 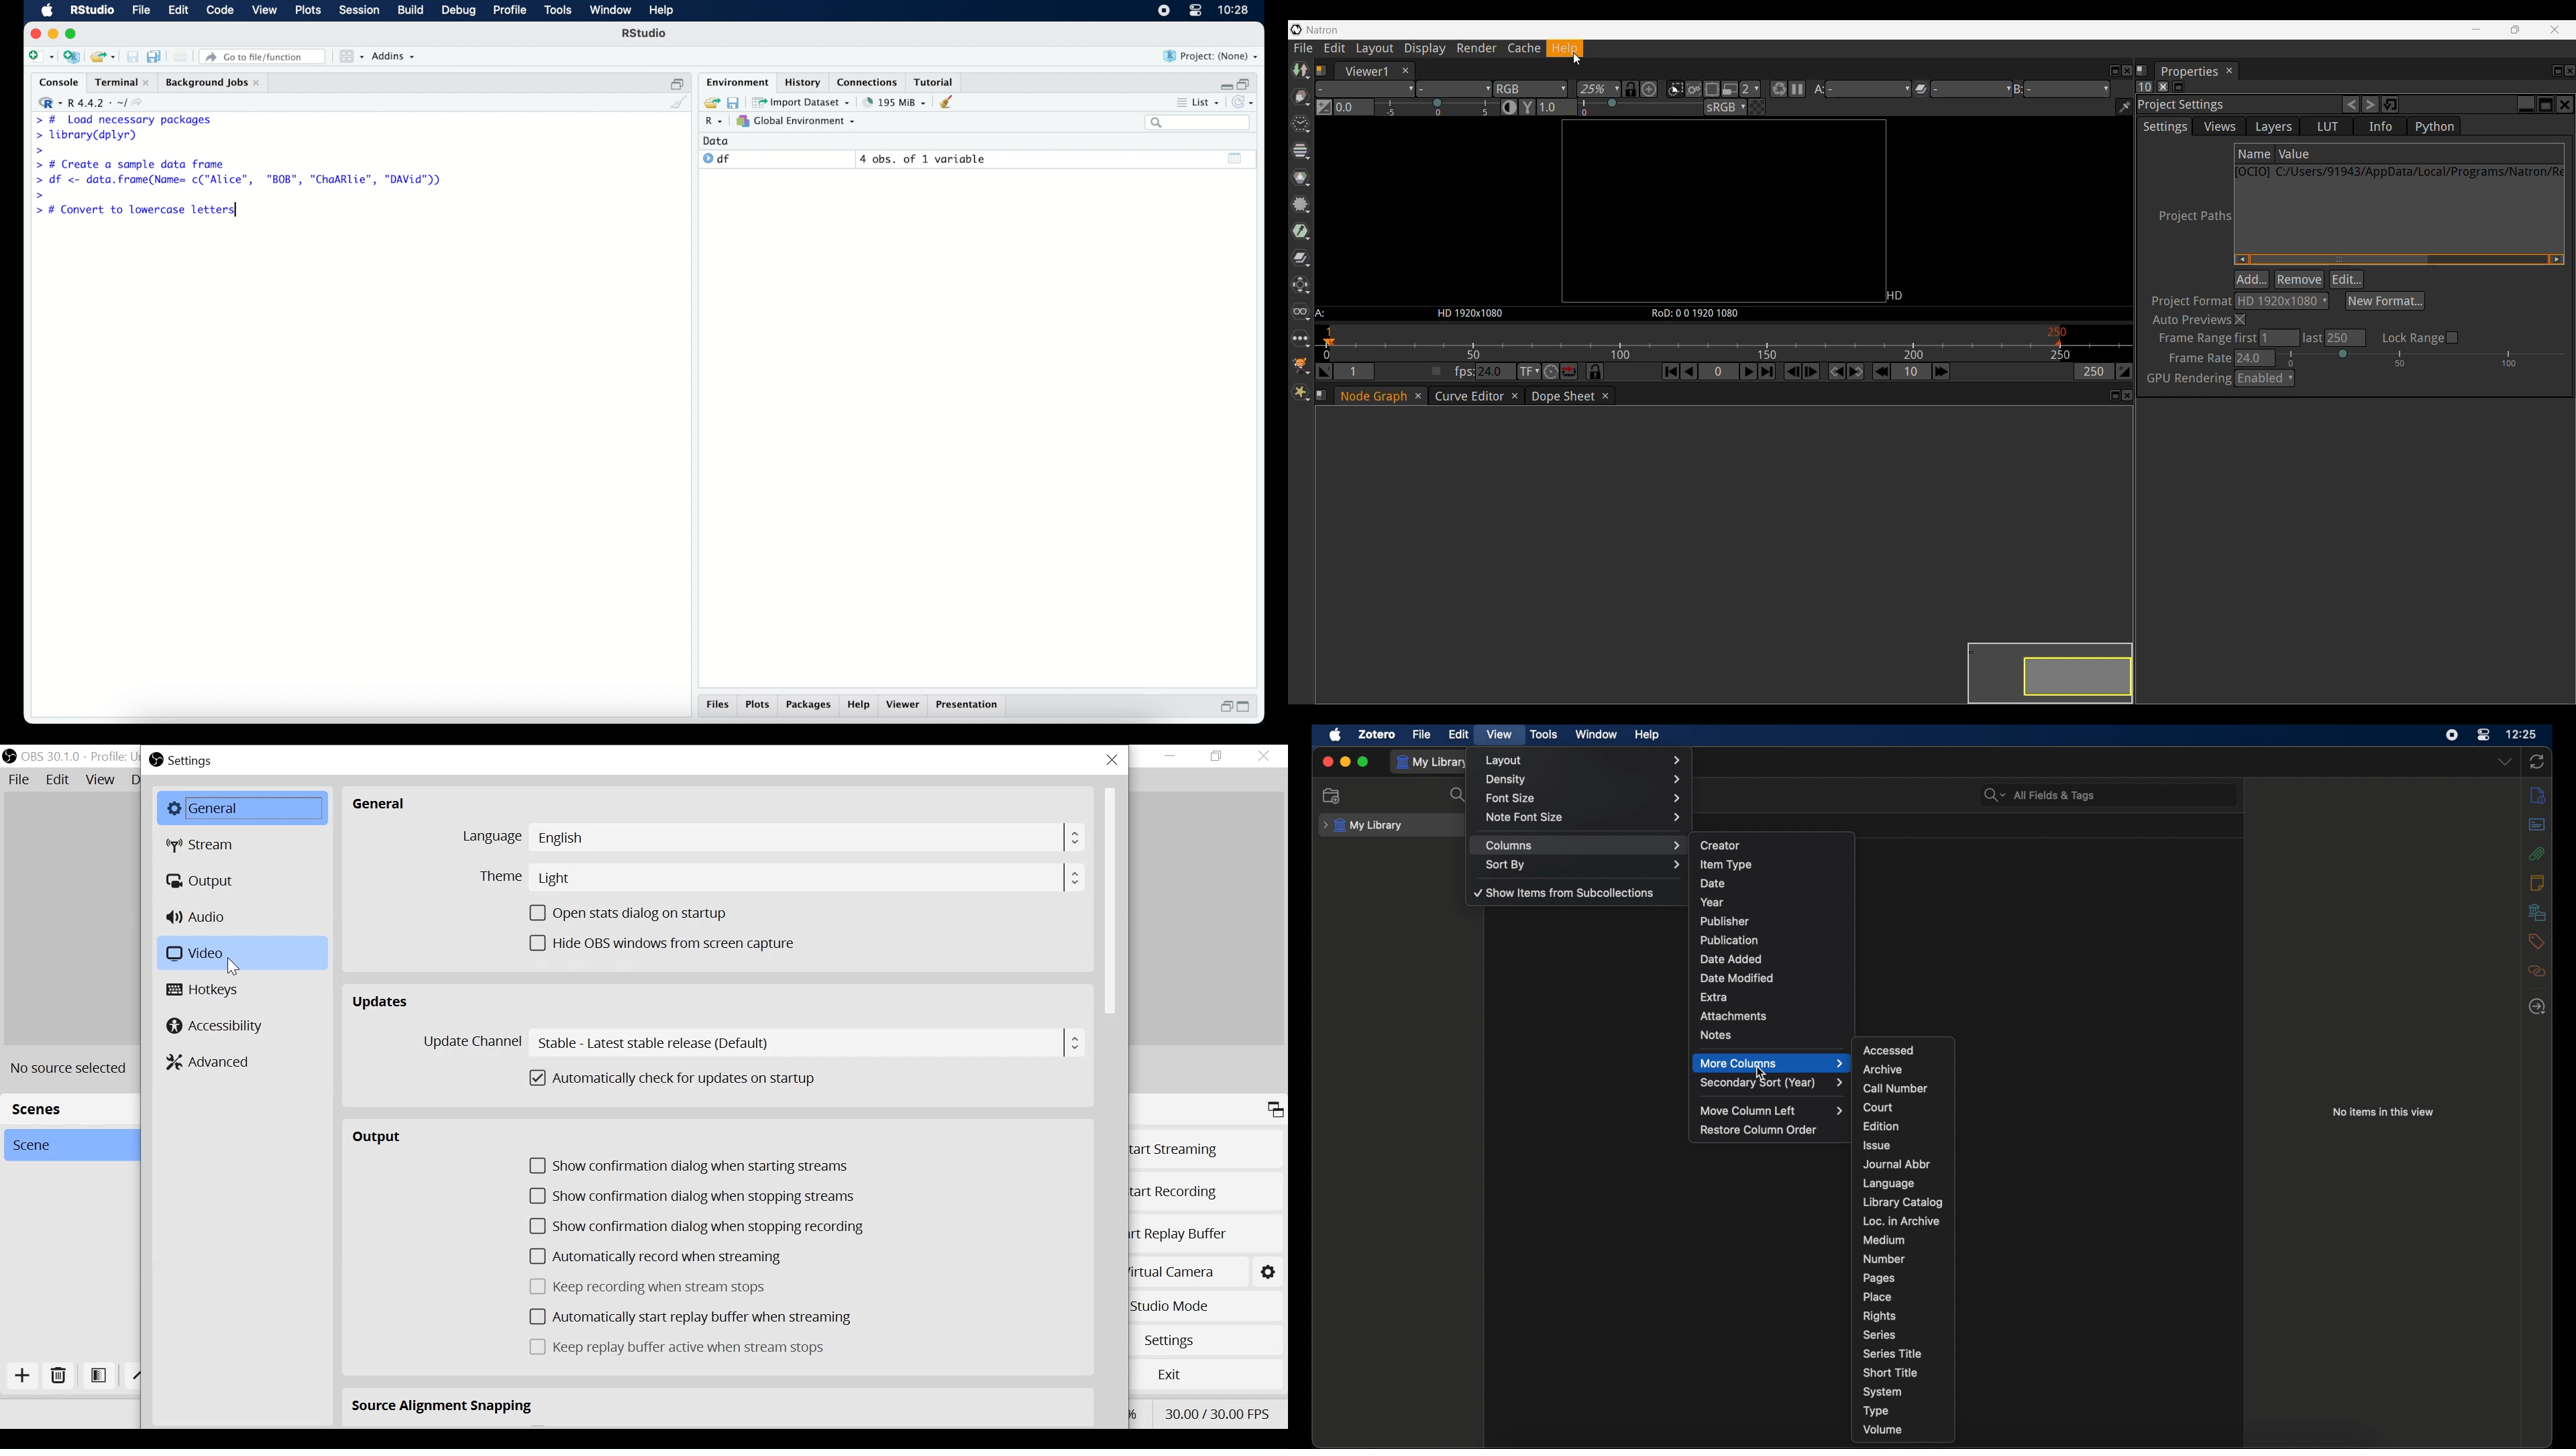 What do you see at coordinates (213, 83) in the screenshot?
I see `background jobs` at bounding box center [213, 83].